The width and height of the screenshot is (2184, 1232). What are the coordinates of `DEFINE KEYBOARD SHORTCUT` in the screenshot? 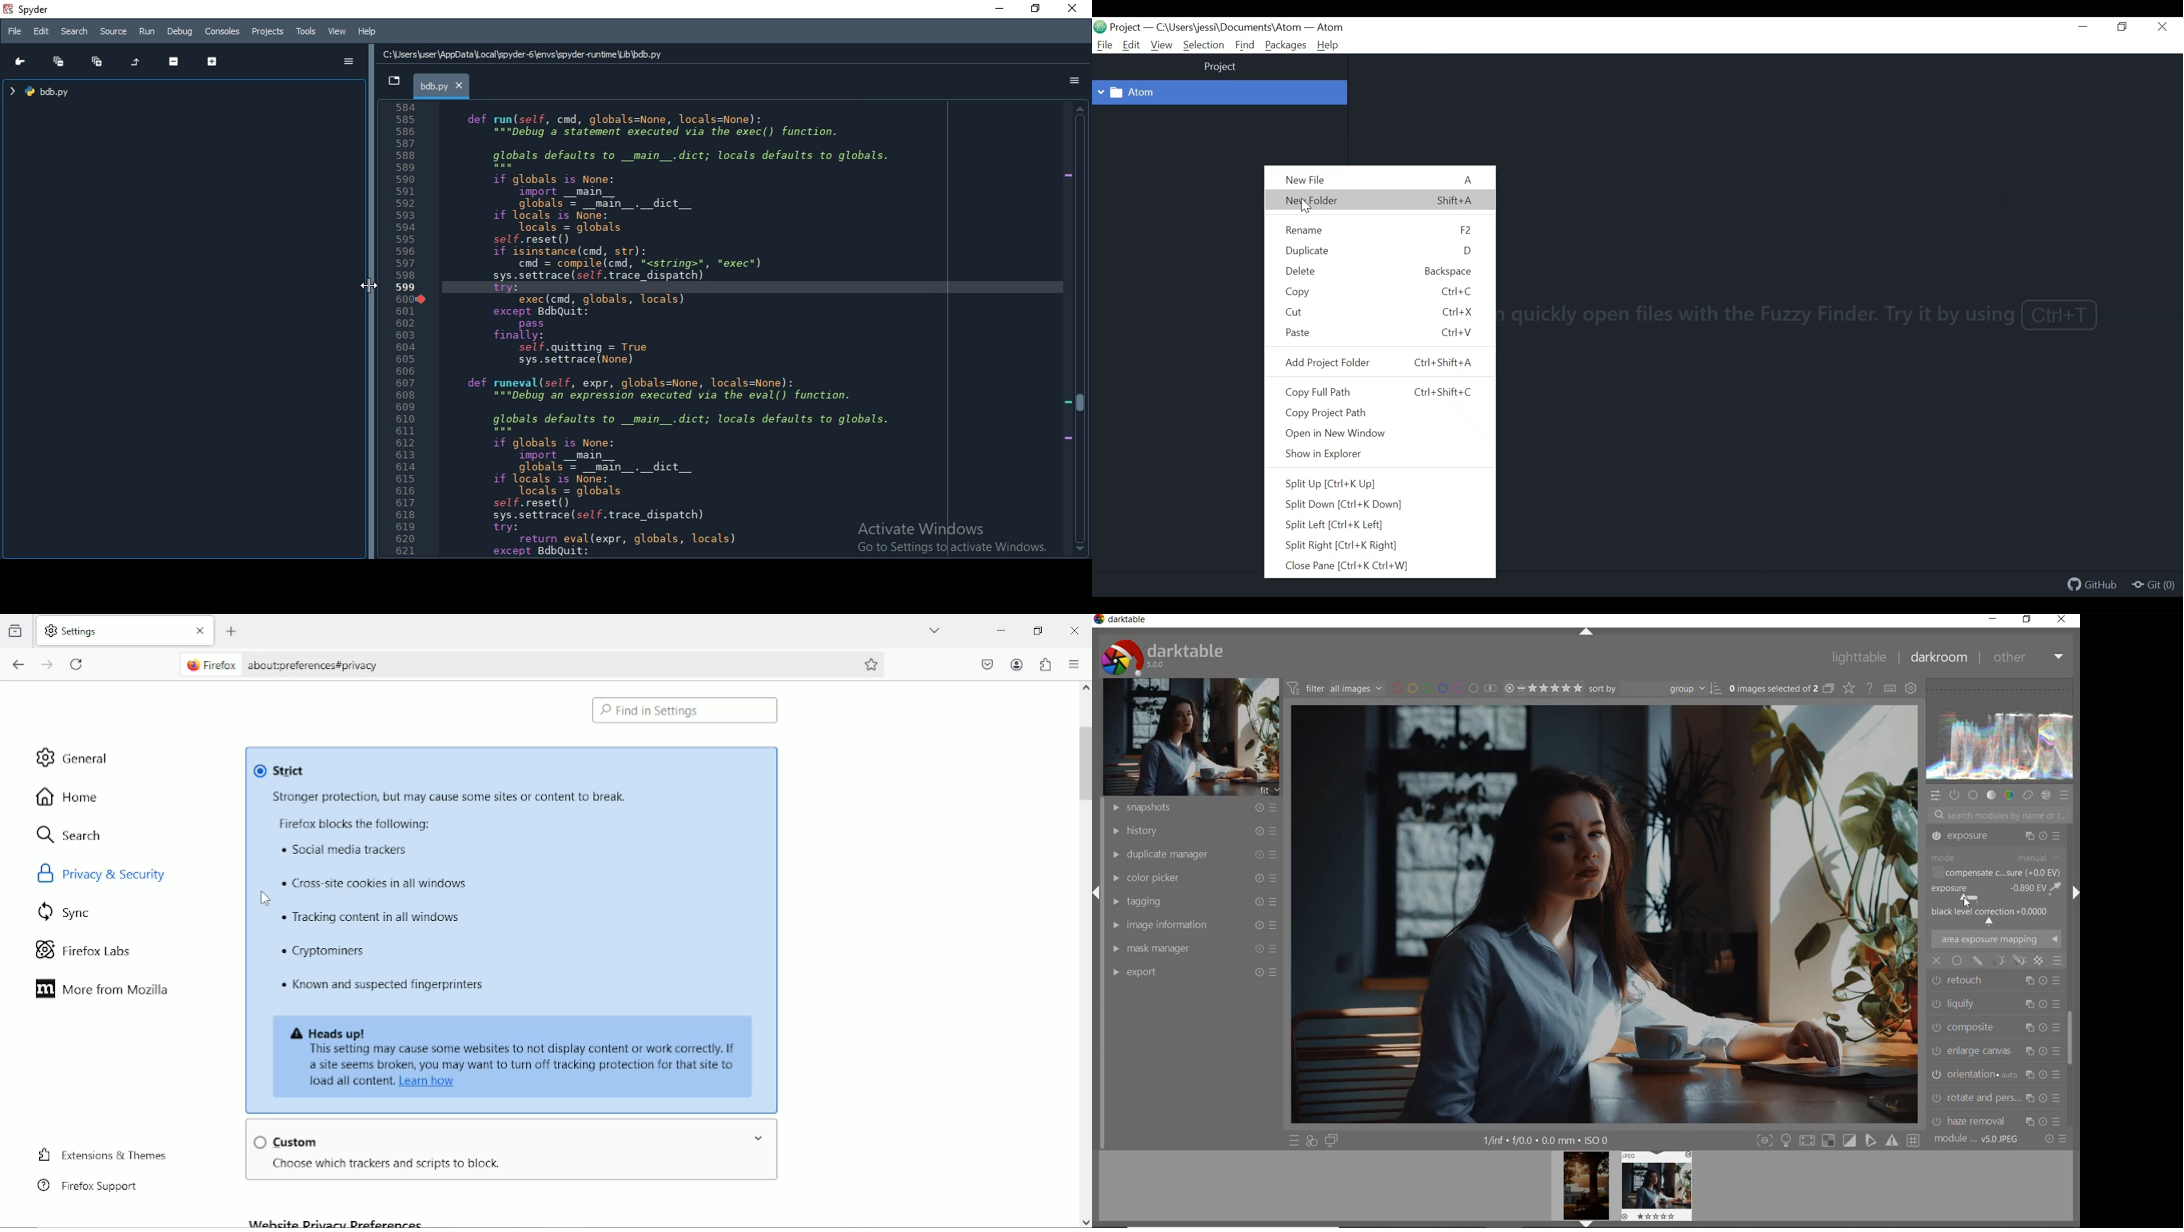 It's located at (1891, 689).